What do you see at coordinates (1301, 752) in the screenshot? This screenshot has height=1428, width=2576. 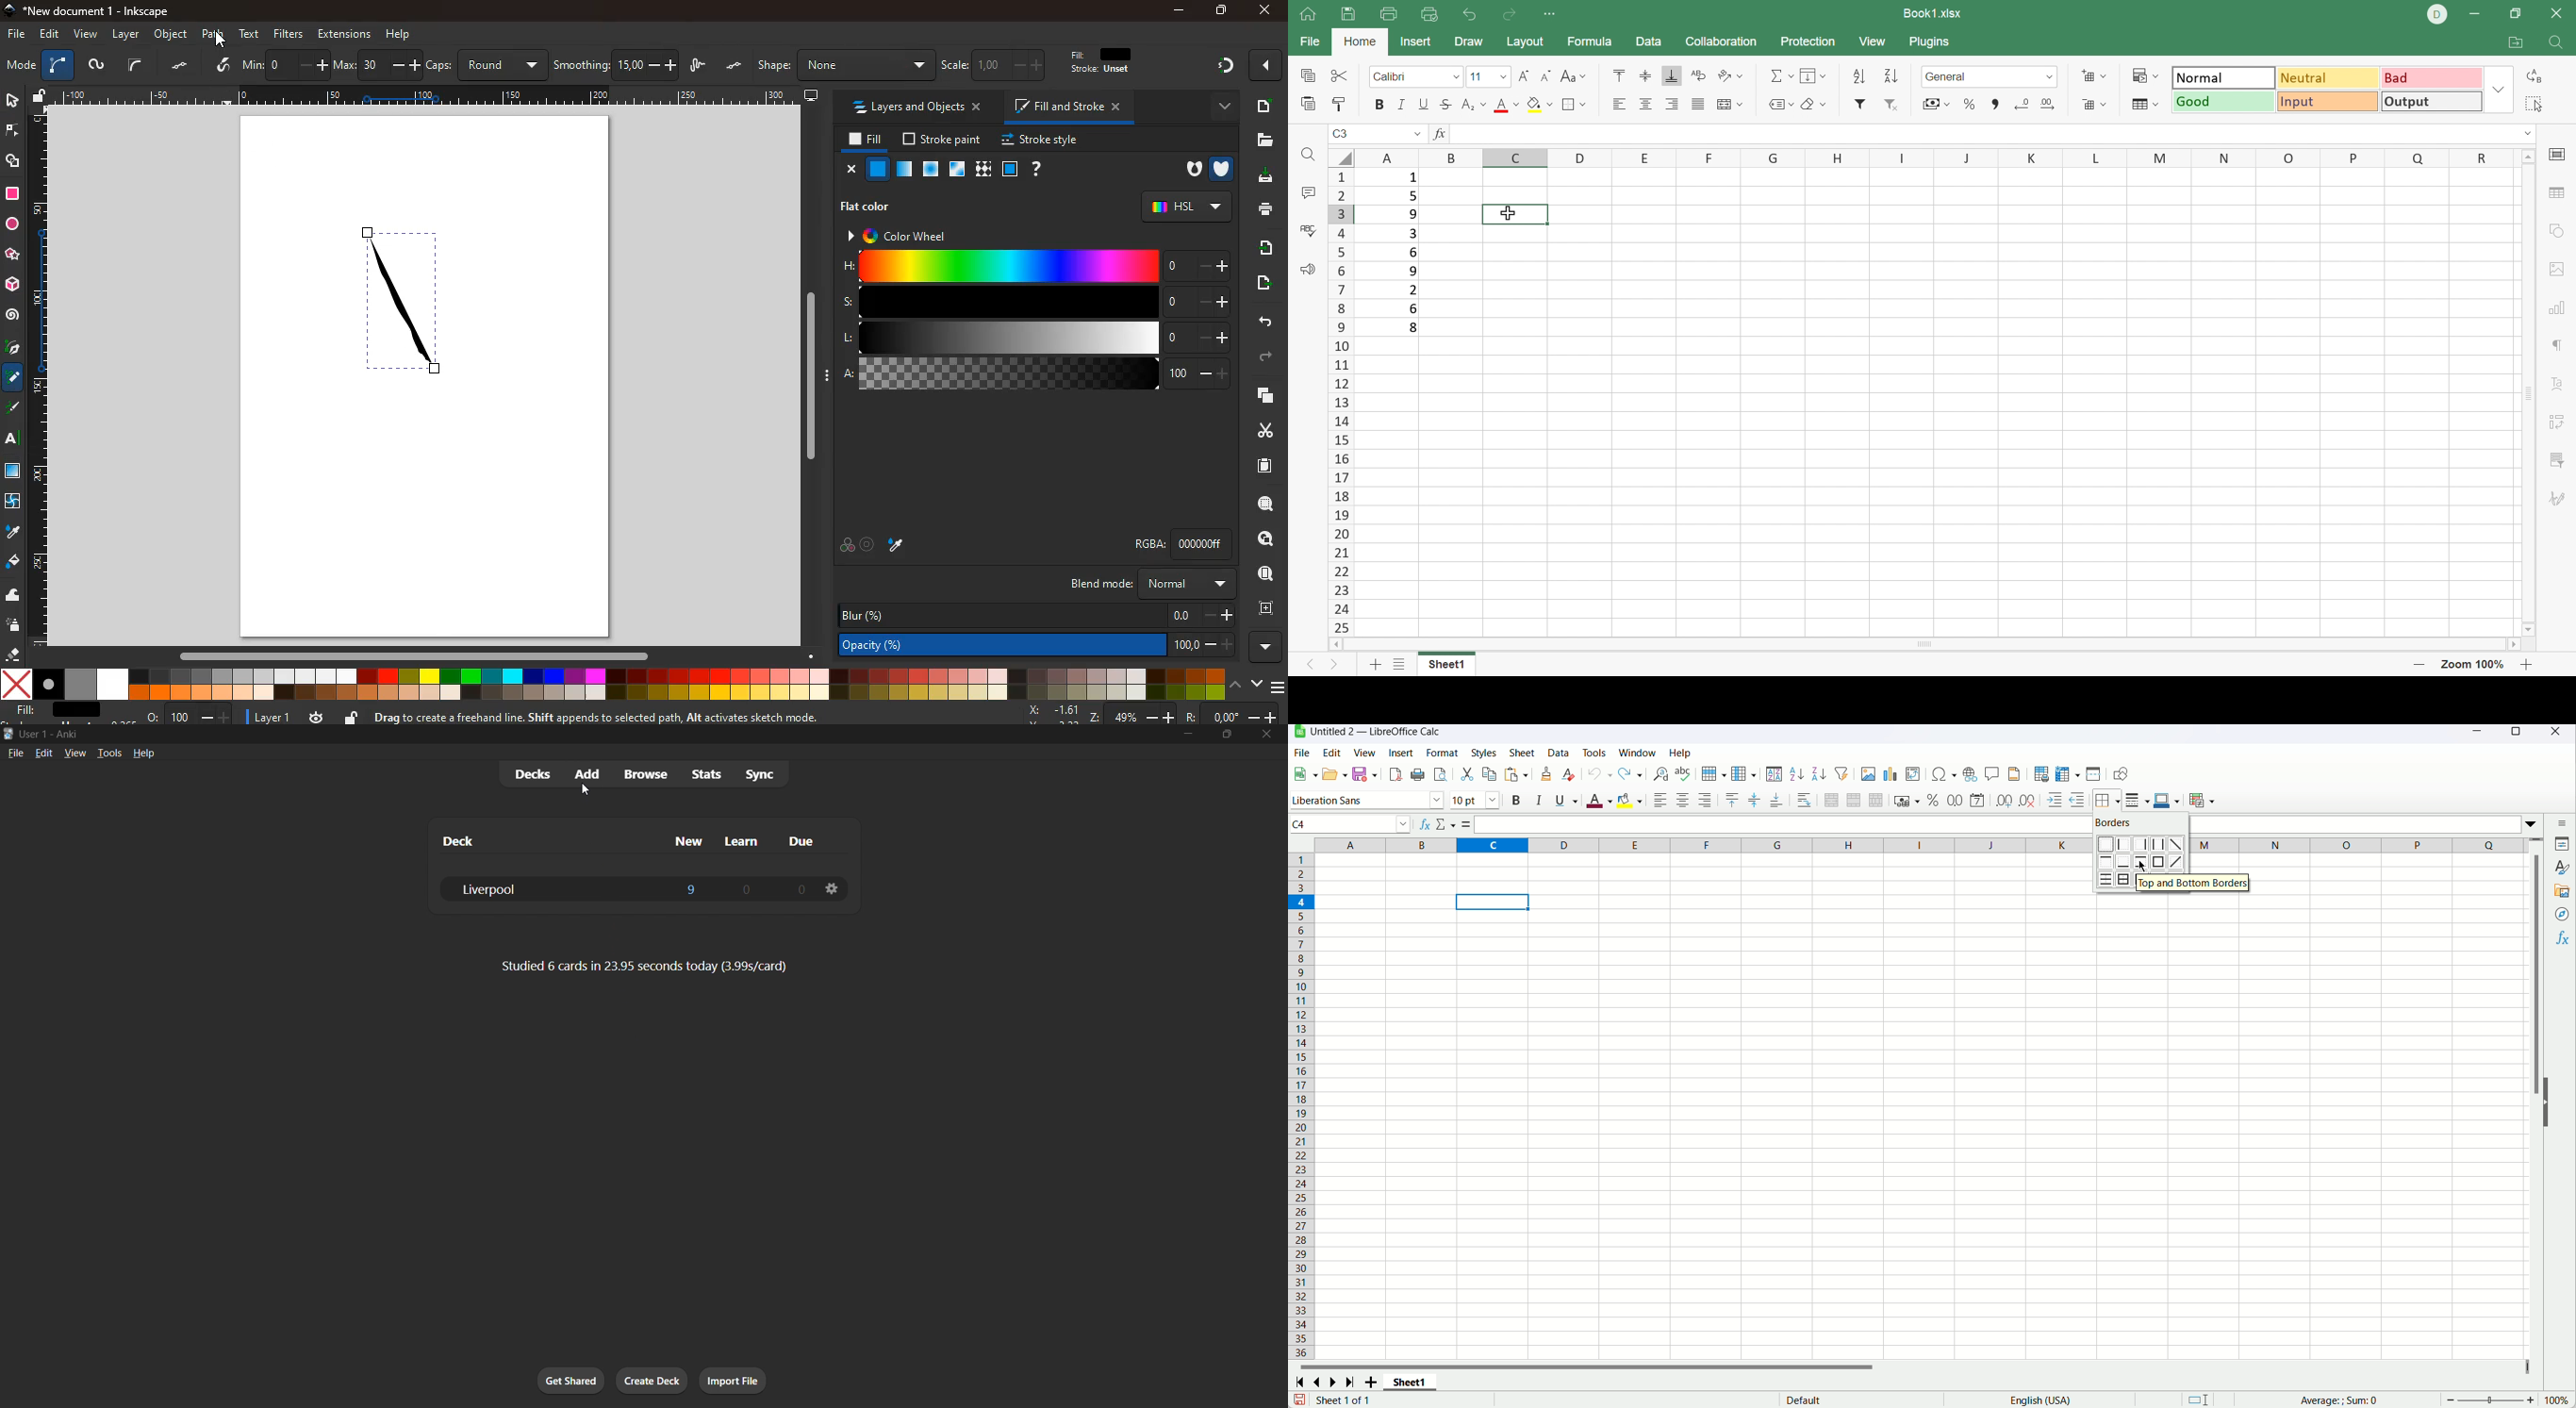 I see `File` at bounding box center [1301, 752].